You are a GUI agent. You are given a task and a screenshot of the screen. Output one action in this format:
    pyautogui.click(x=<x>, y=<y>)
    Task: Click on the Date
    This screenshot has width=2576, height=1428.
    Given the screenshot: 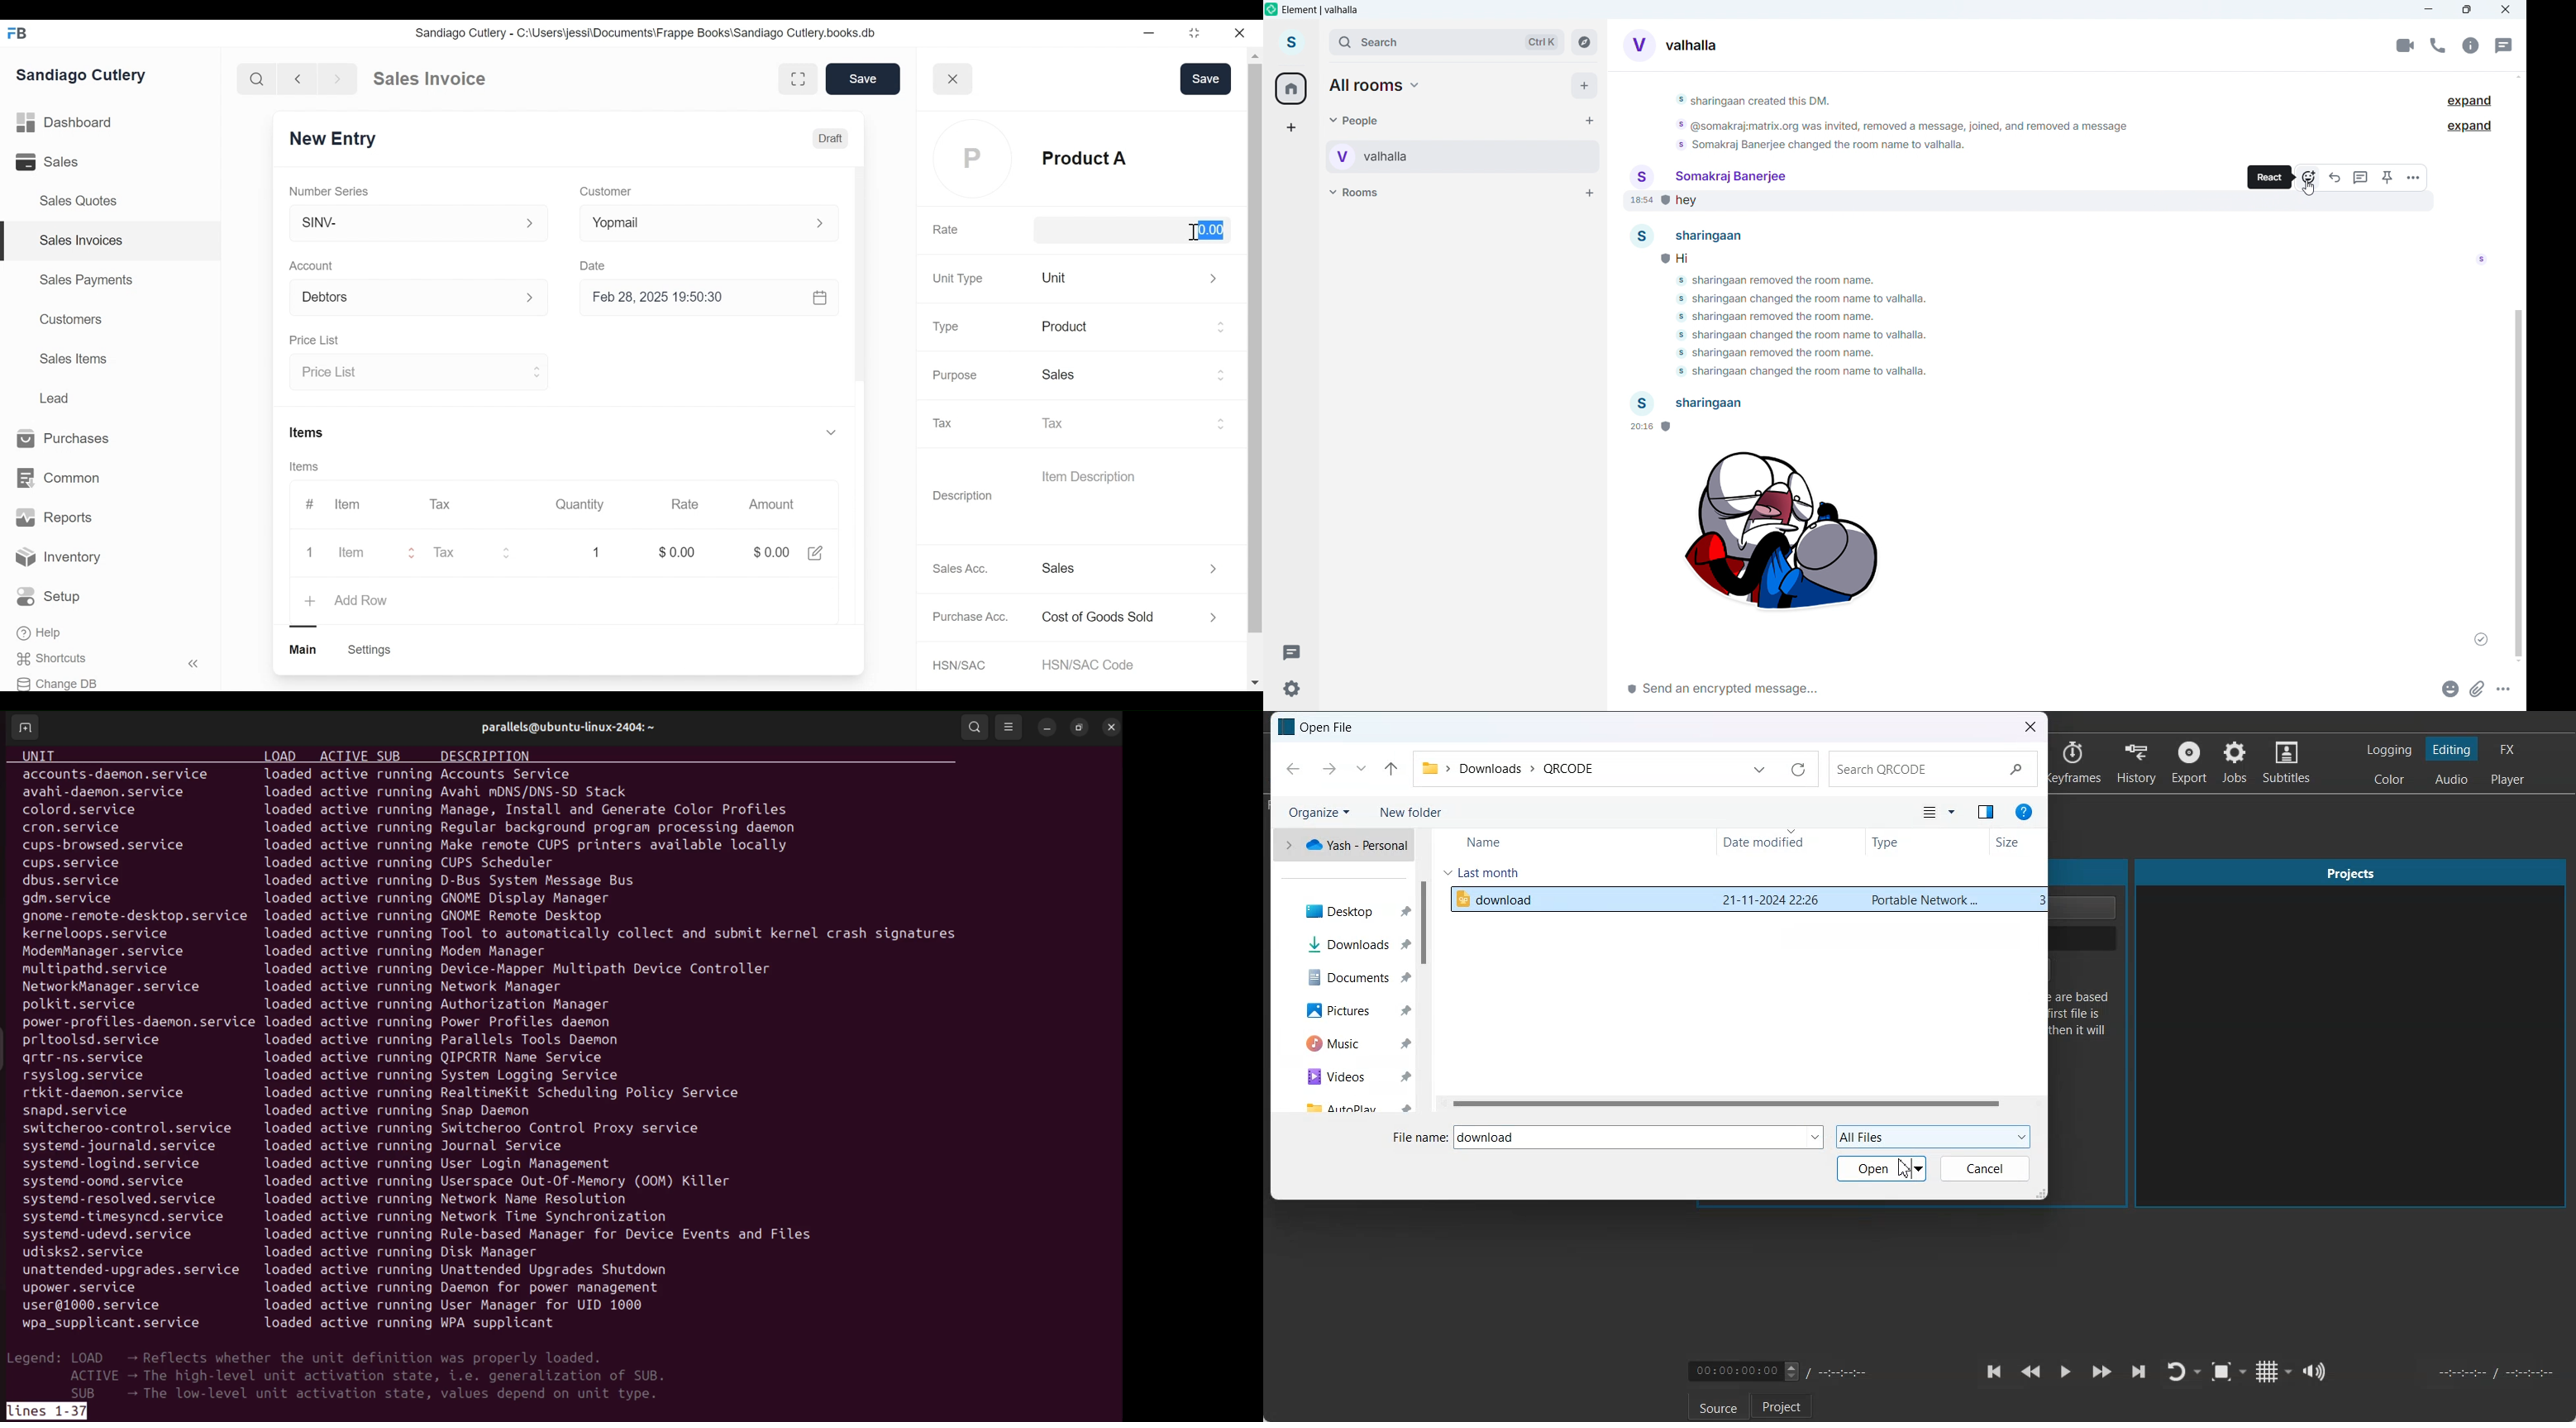 What is the action you would take?
    pyautogui.click(x=595, y=264)
    